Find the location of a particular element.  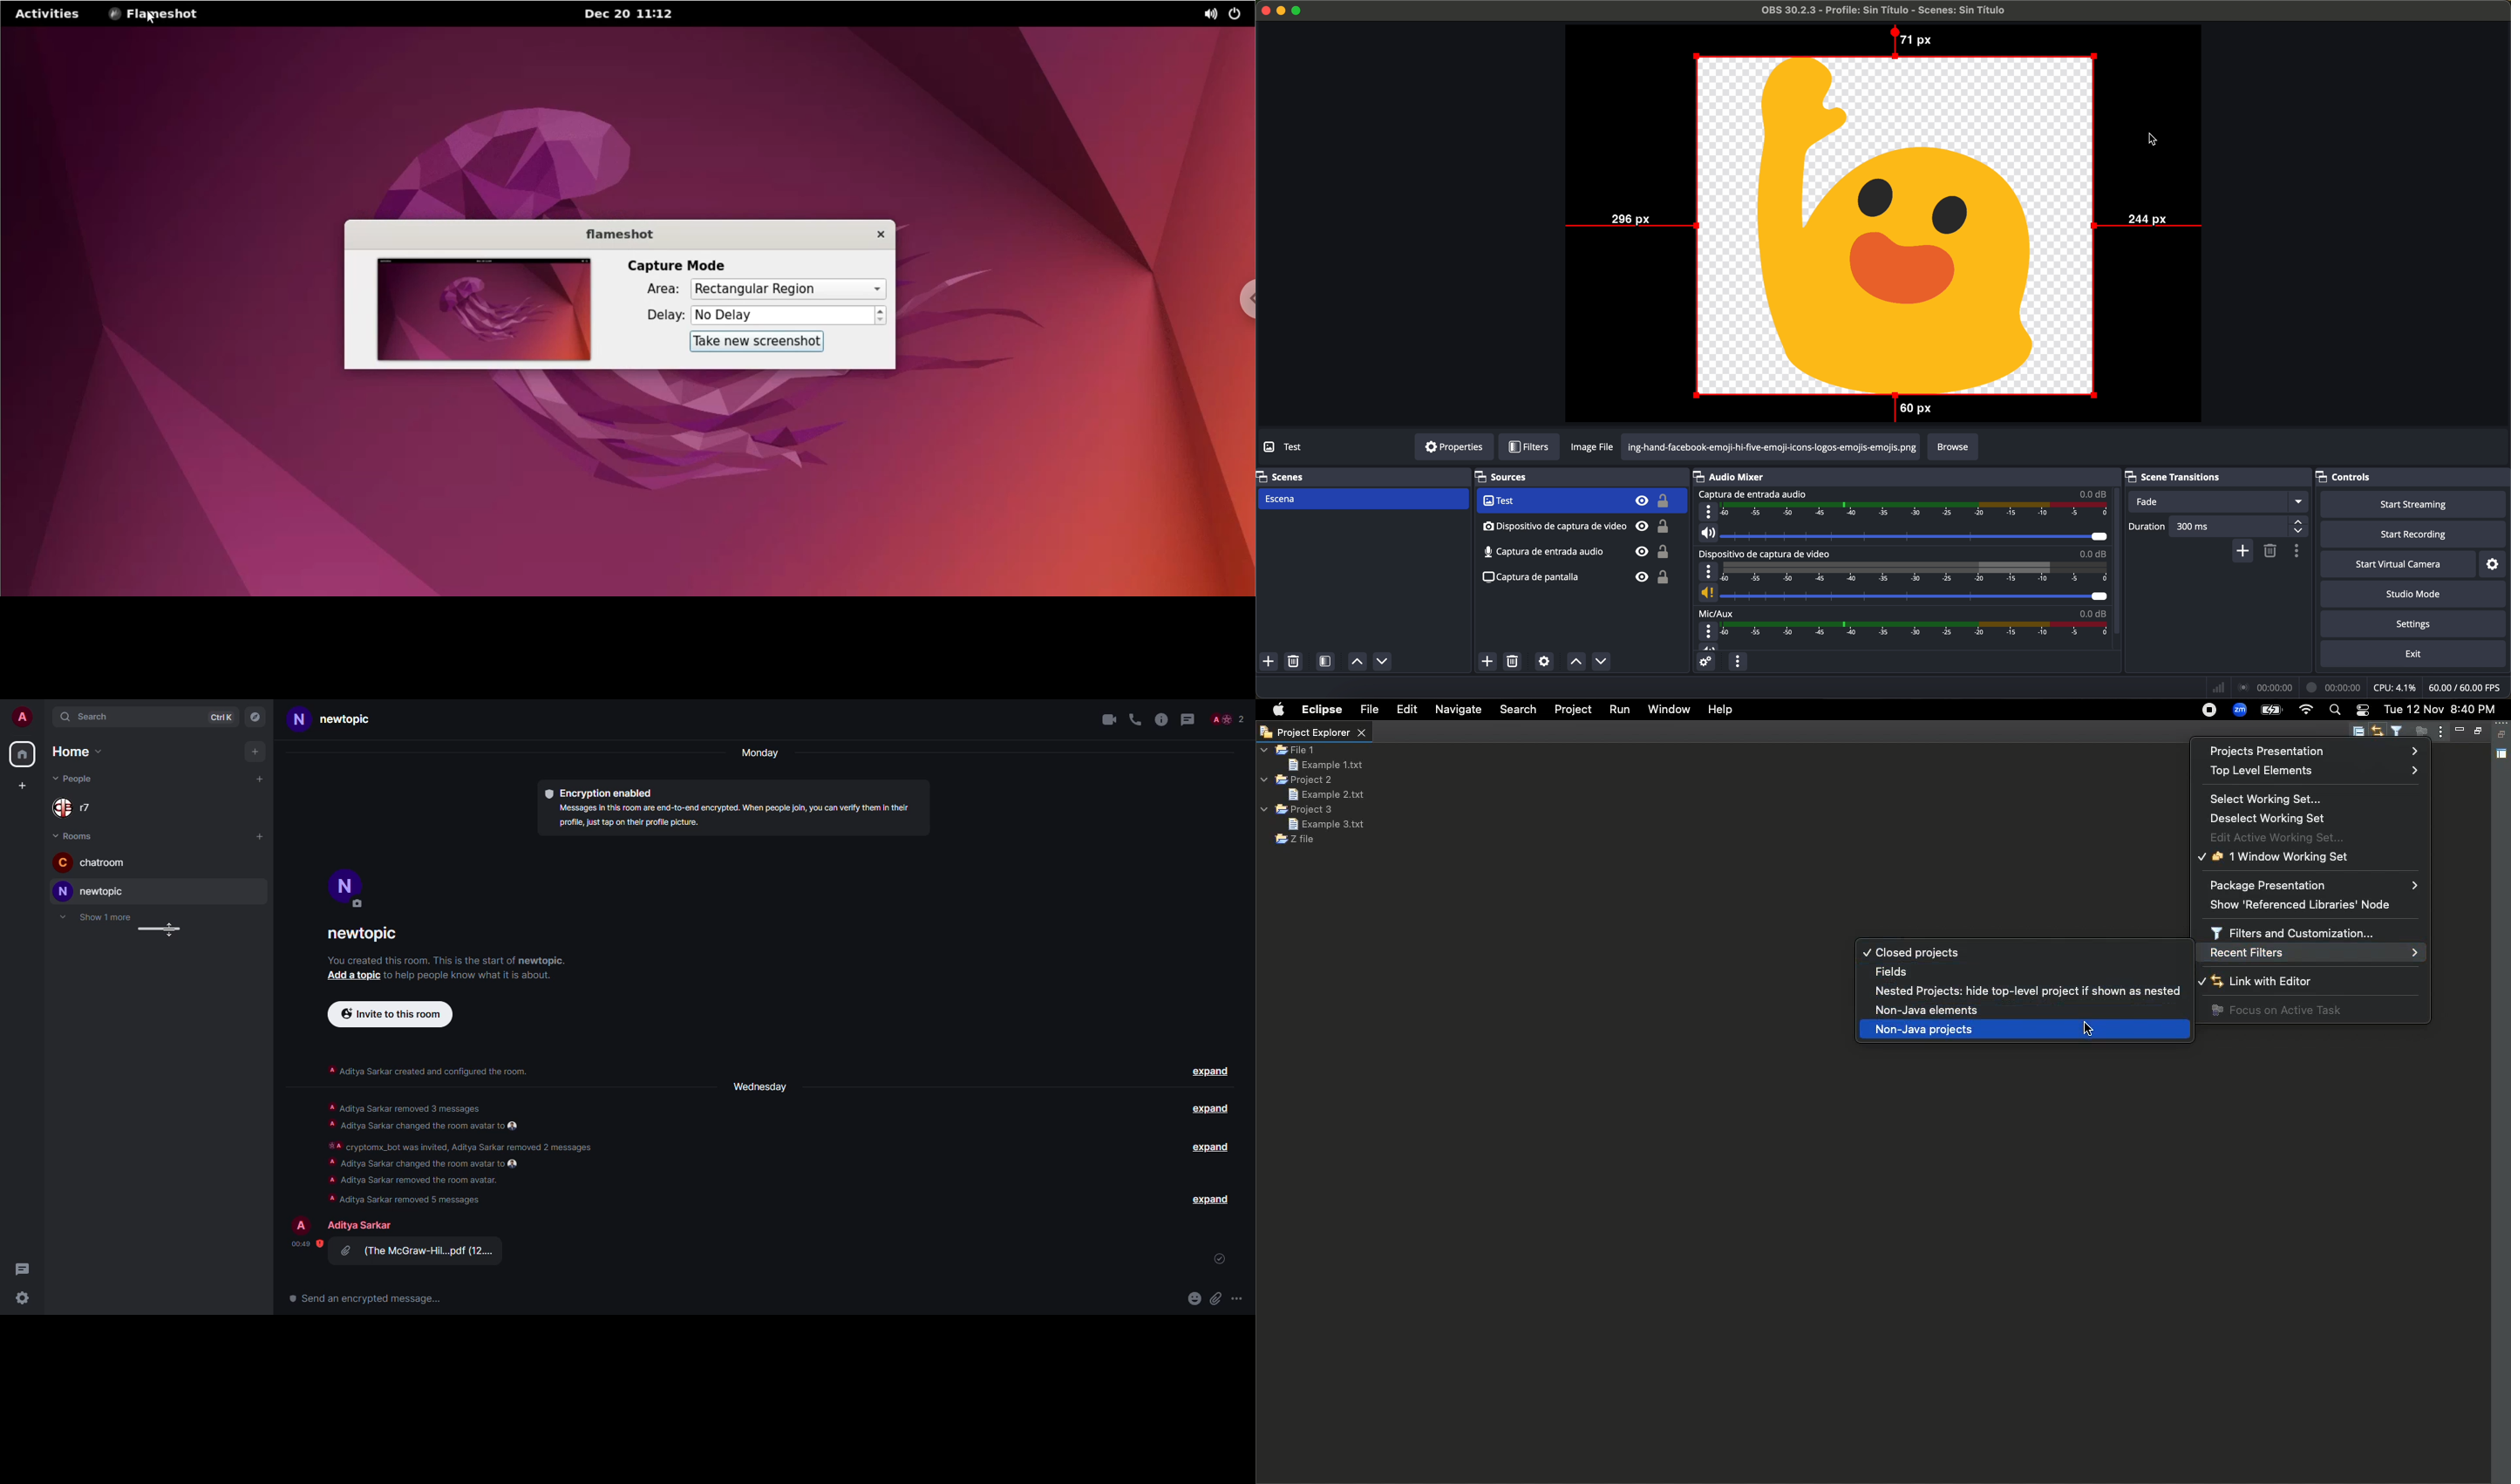

0.0 dB is located at coordinates (2094, 494).